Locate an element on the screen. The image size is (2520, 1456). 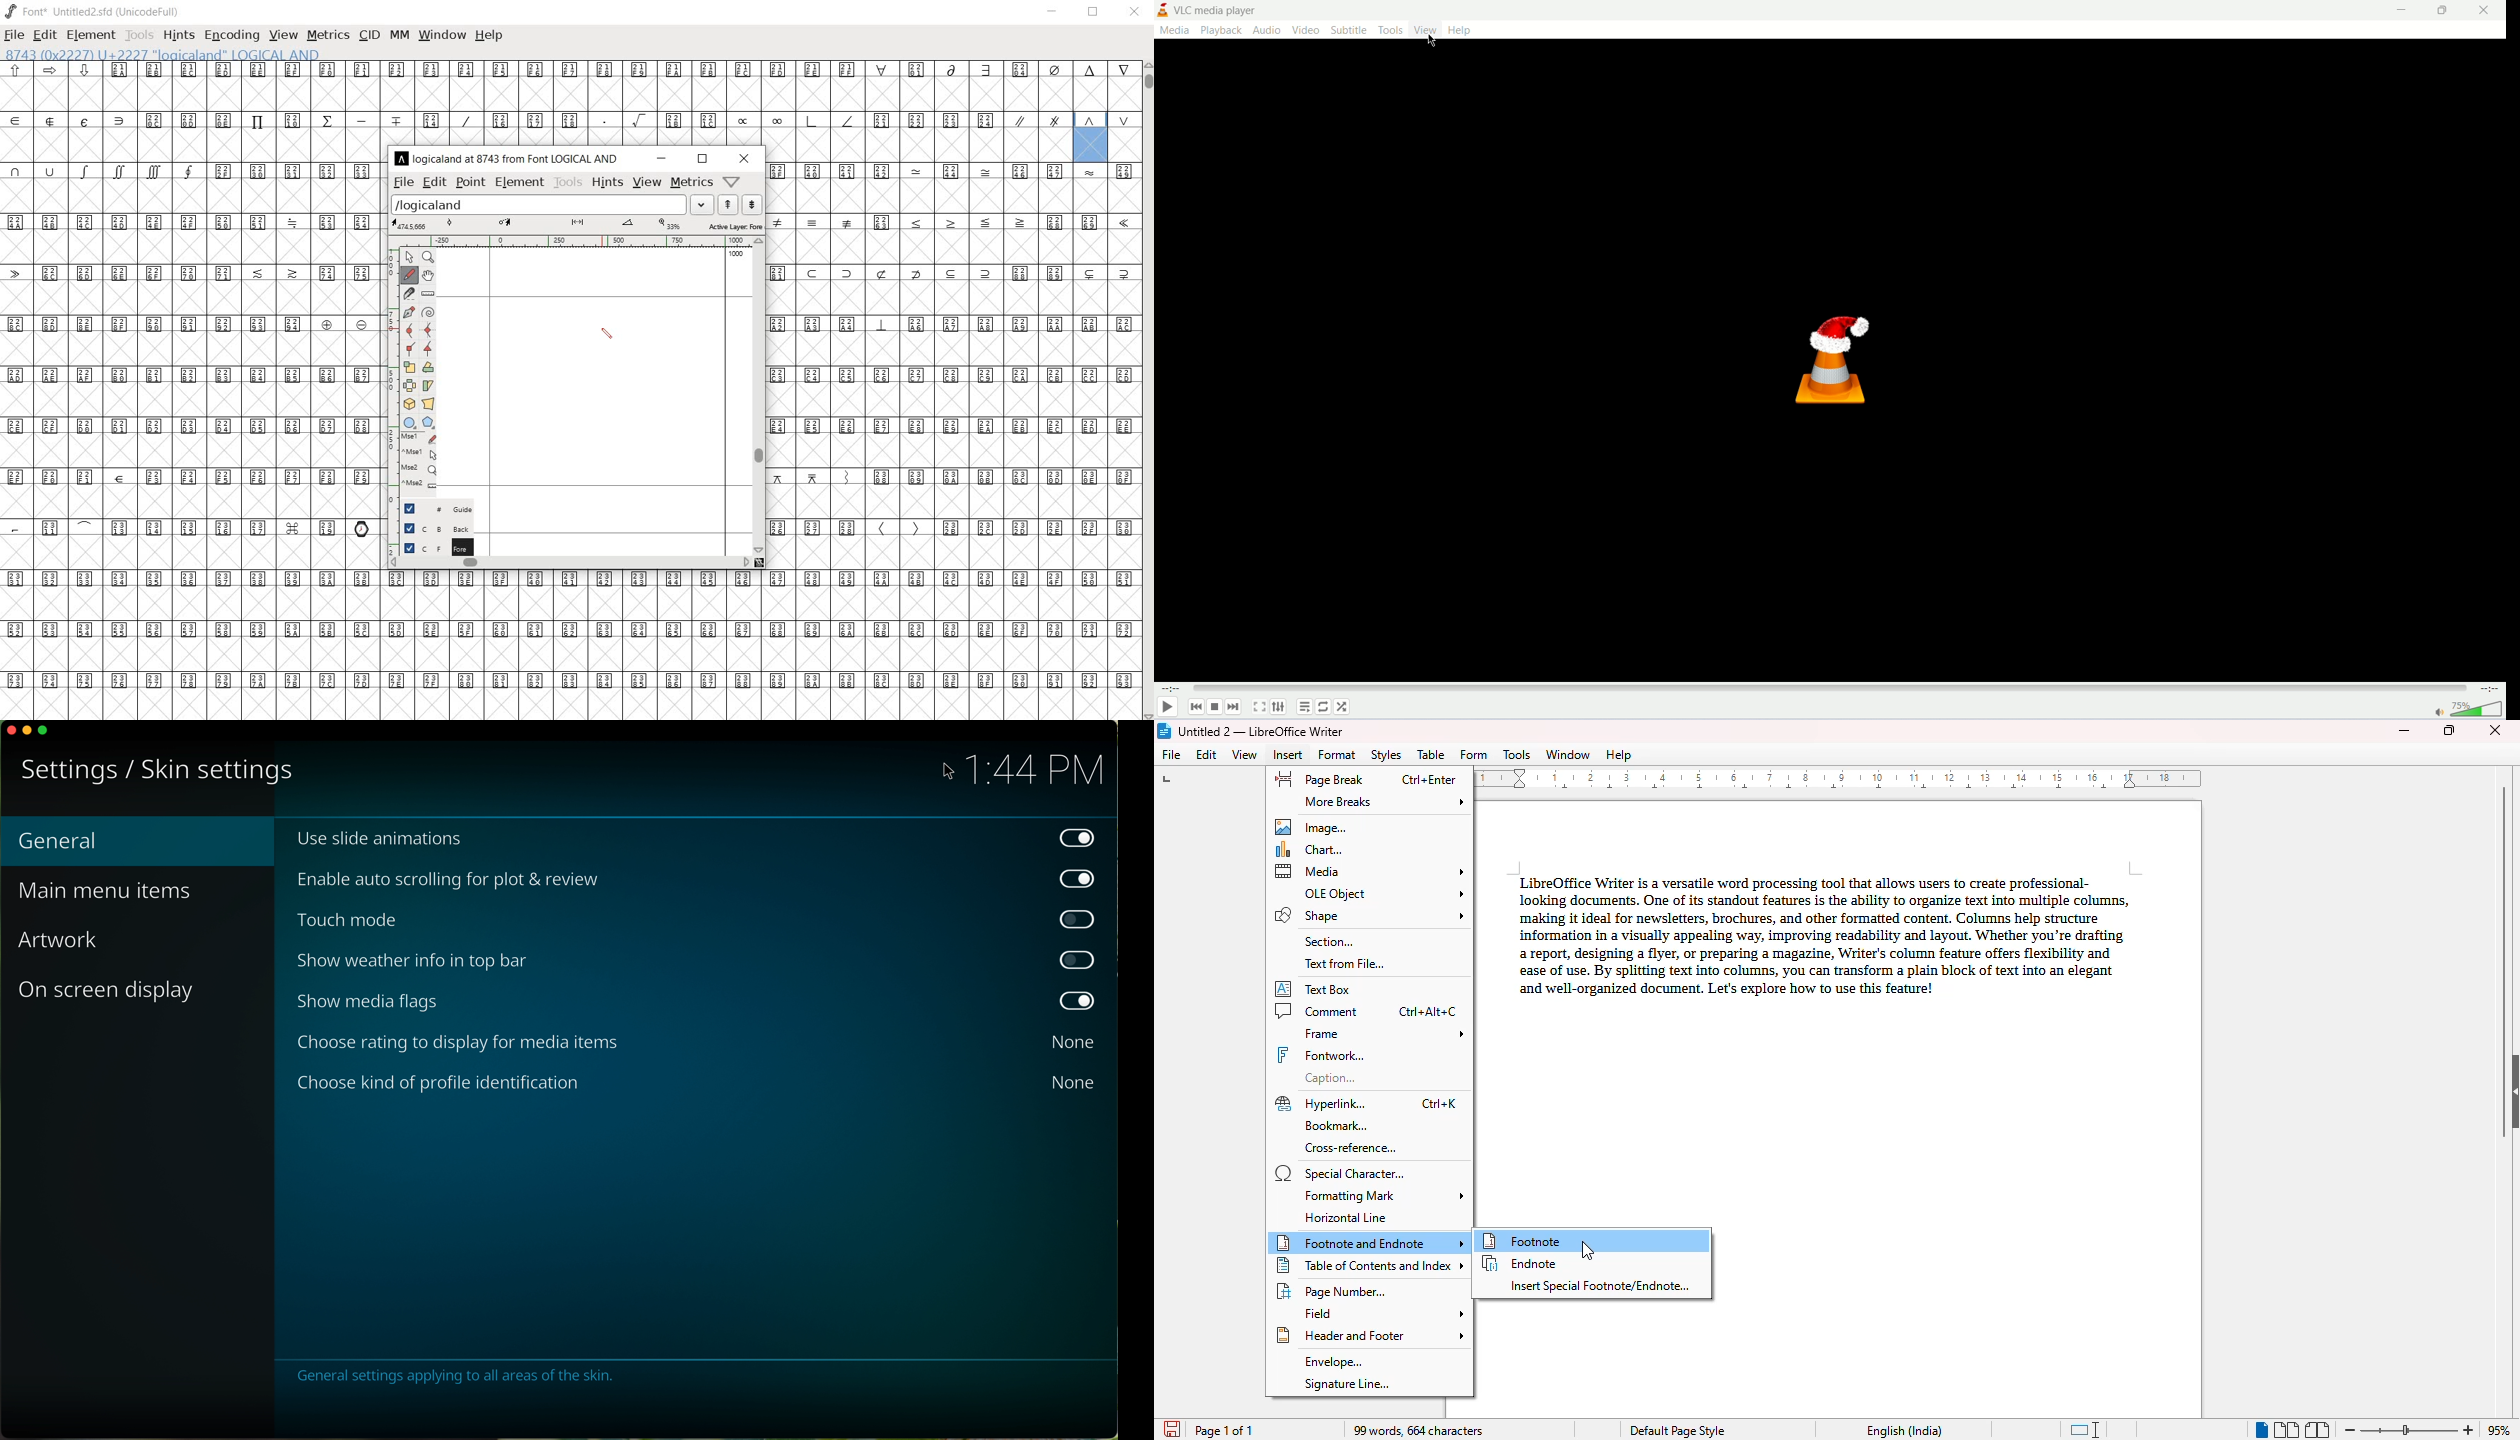
text box is located at coordinates (1315, 989).